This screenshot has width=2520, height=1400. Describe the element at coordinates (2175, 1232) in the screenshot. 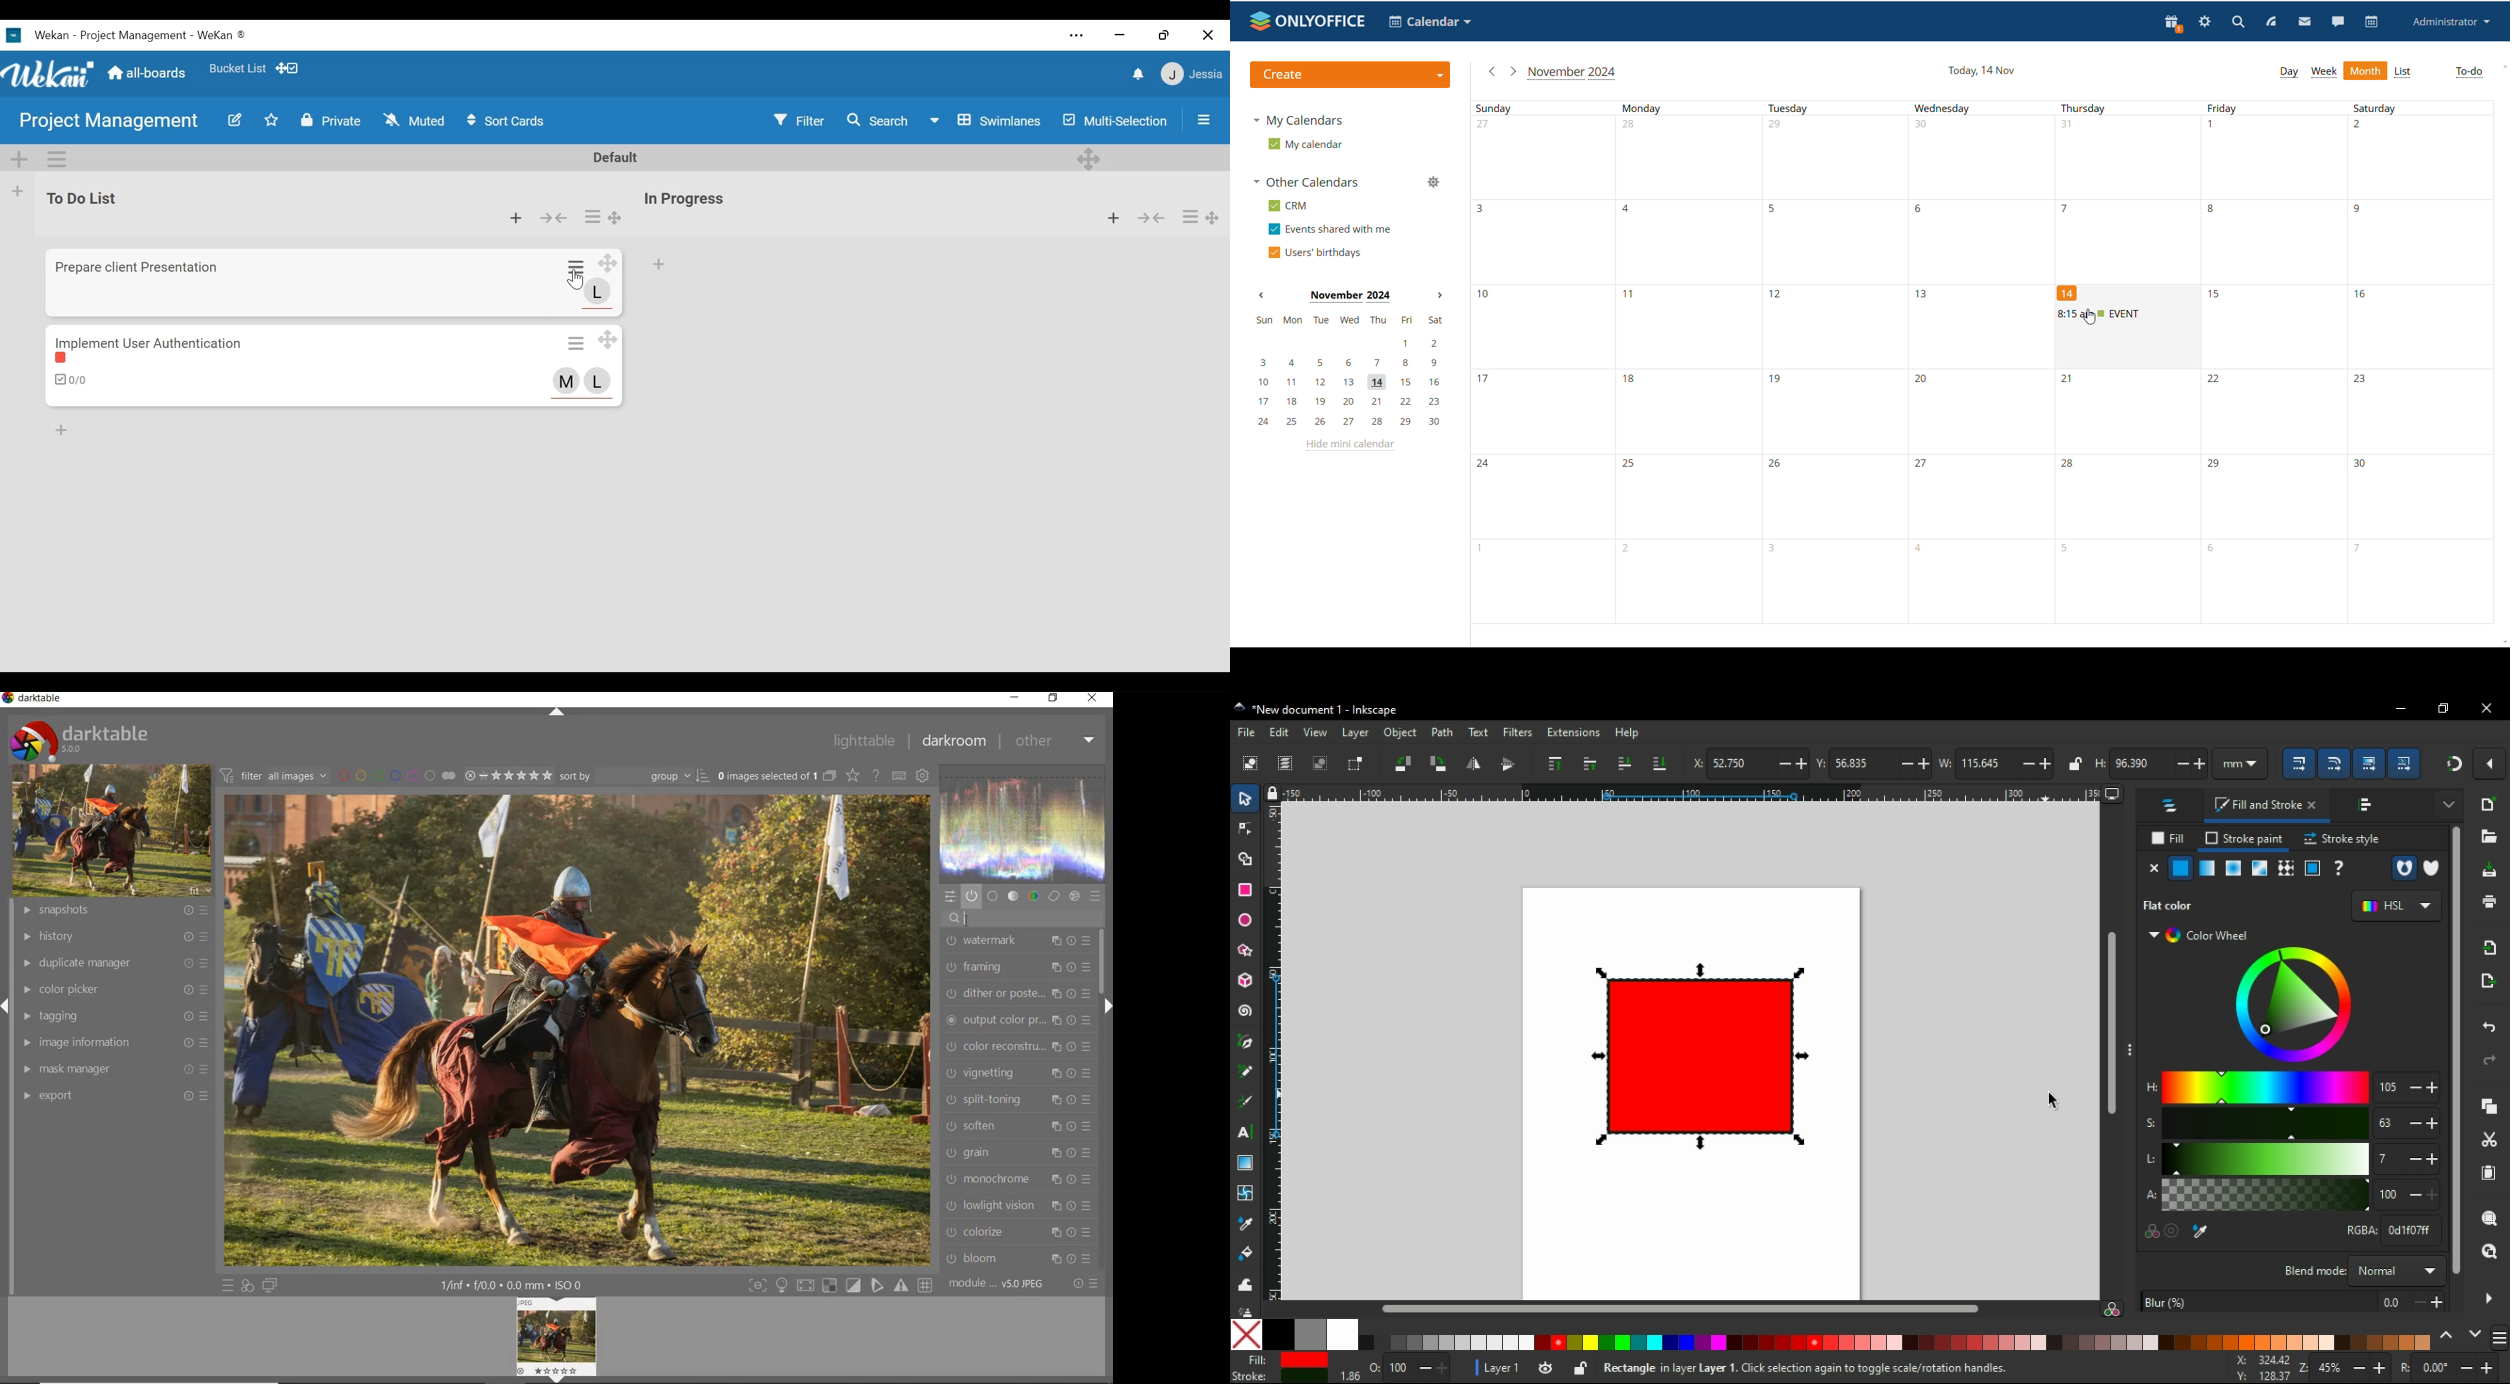

I see `out of gamut!` at that location.